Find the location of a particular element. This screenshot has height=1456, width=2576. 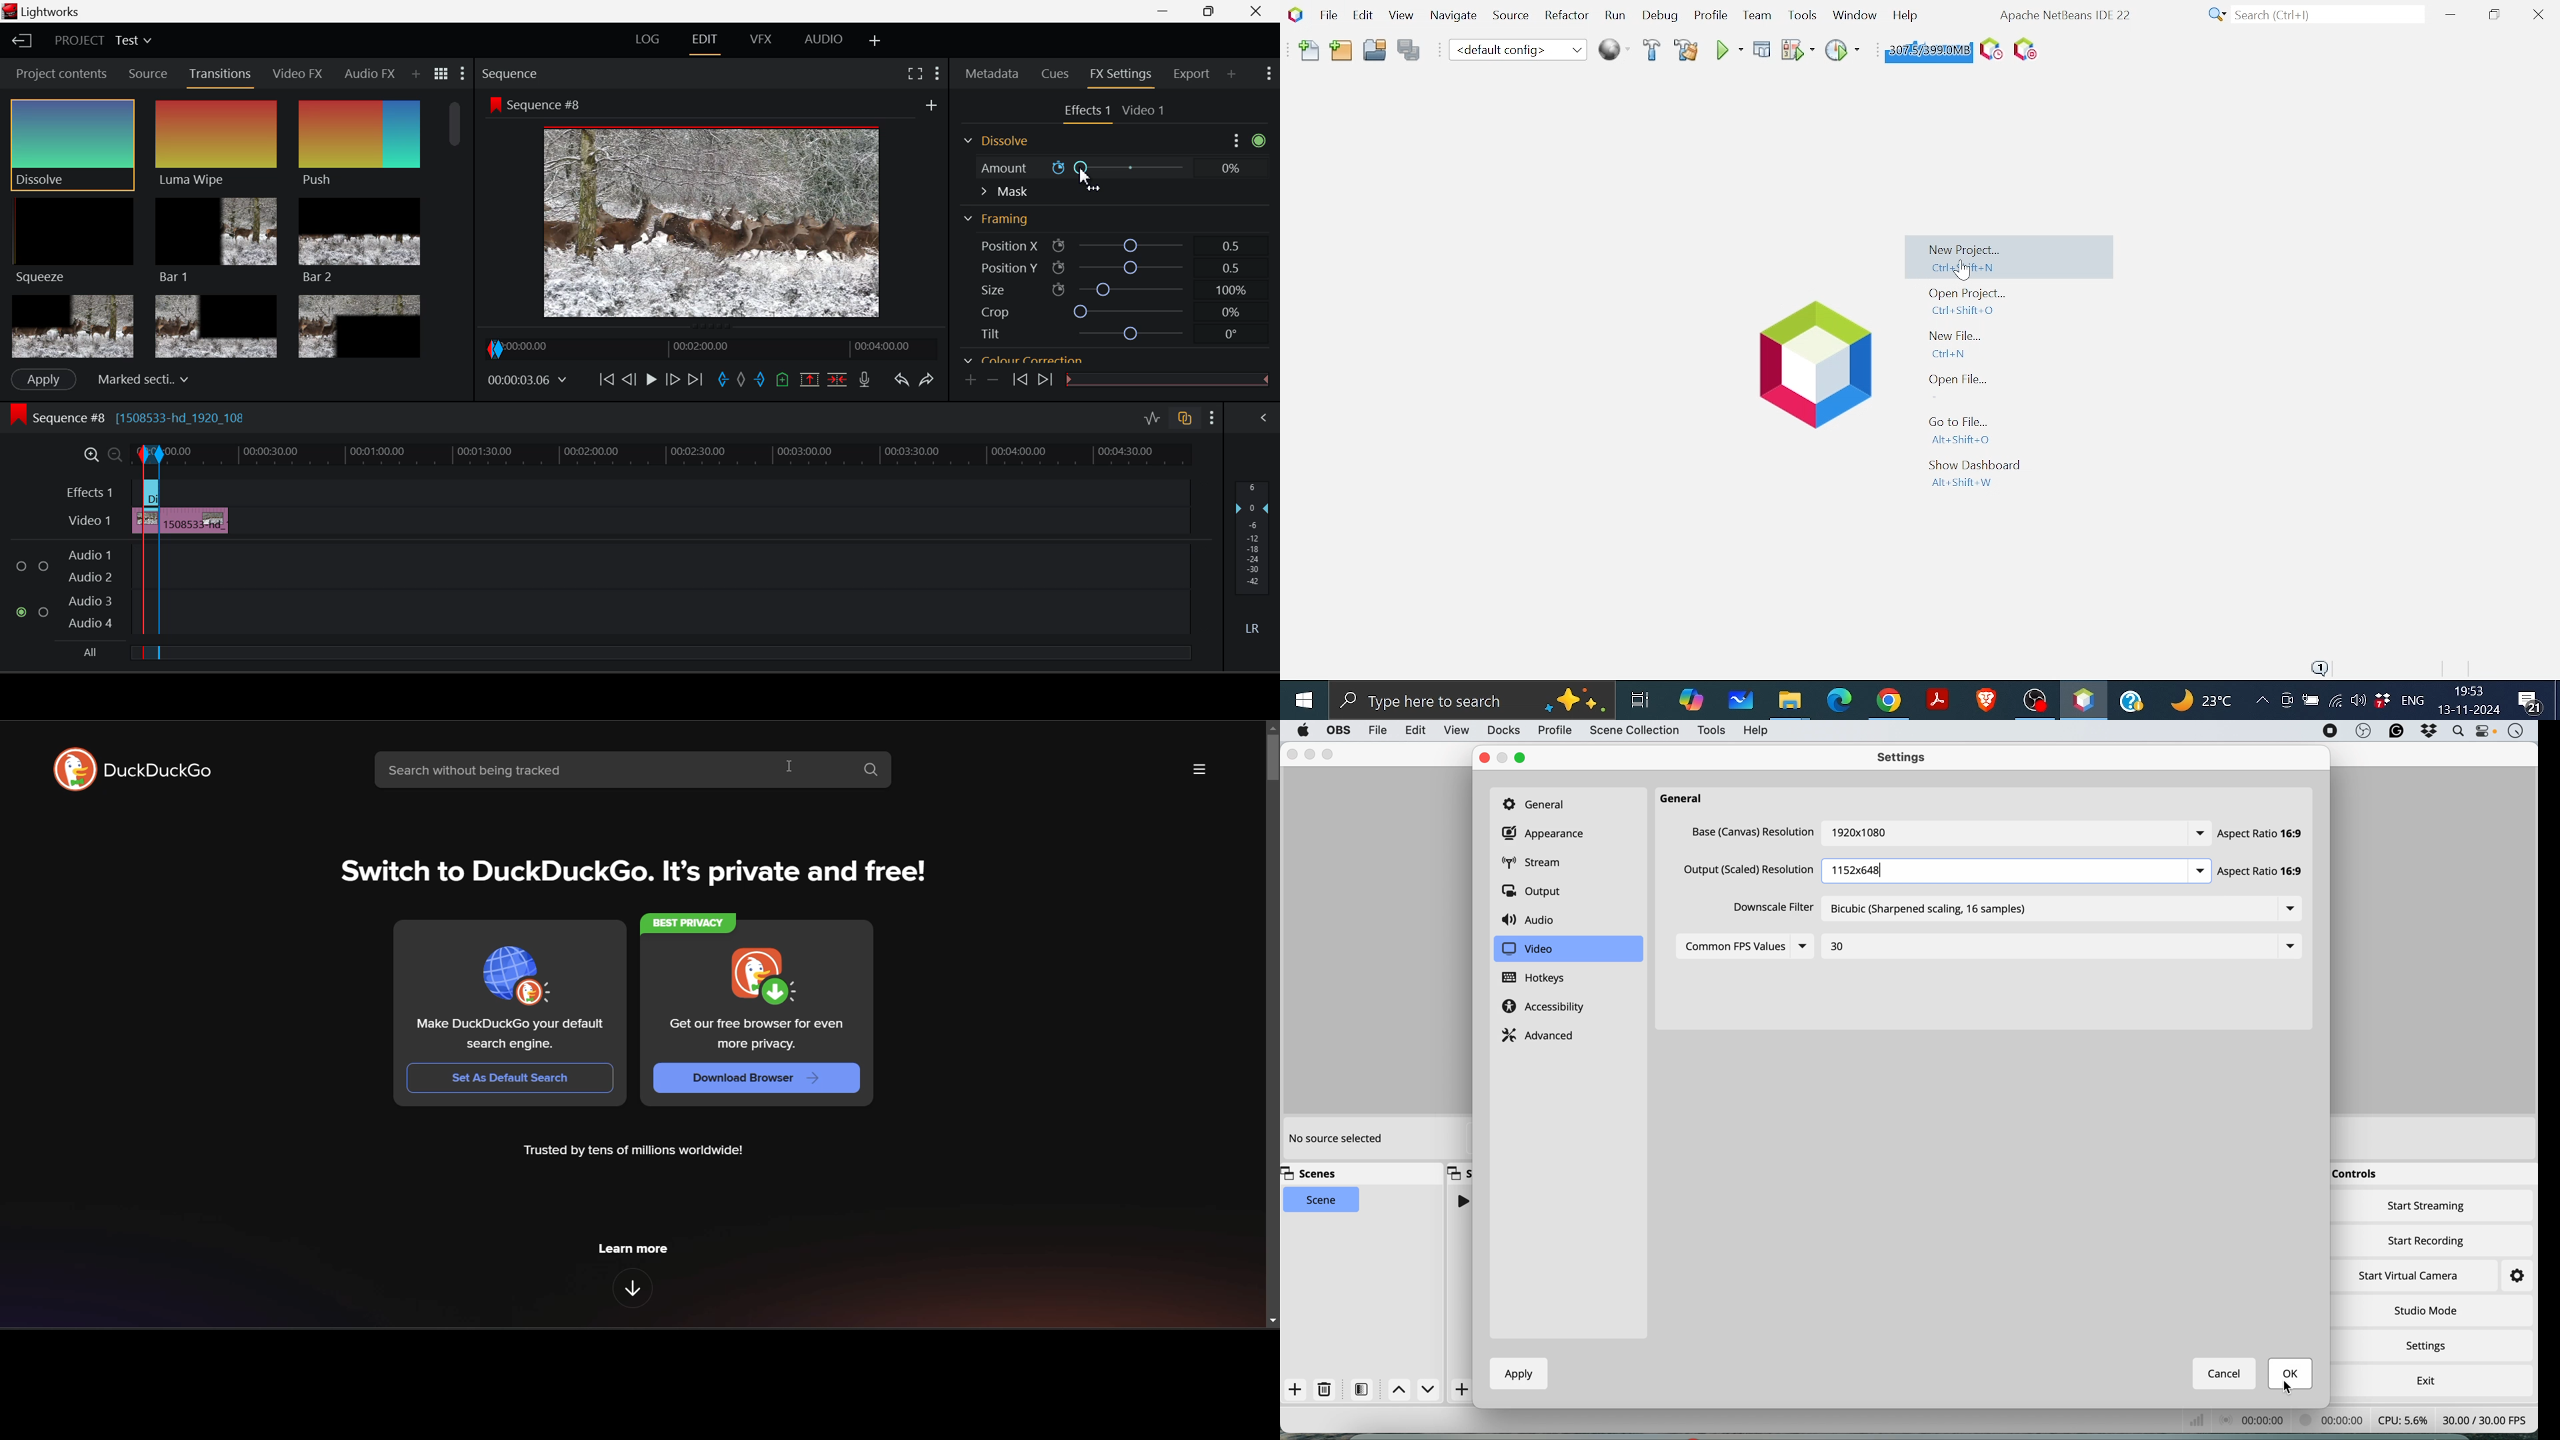

Bar 2 is located at coordinates (359, 241).